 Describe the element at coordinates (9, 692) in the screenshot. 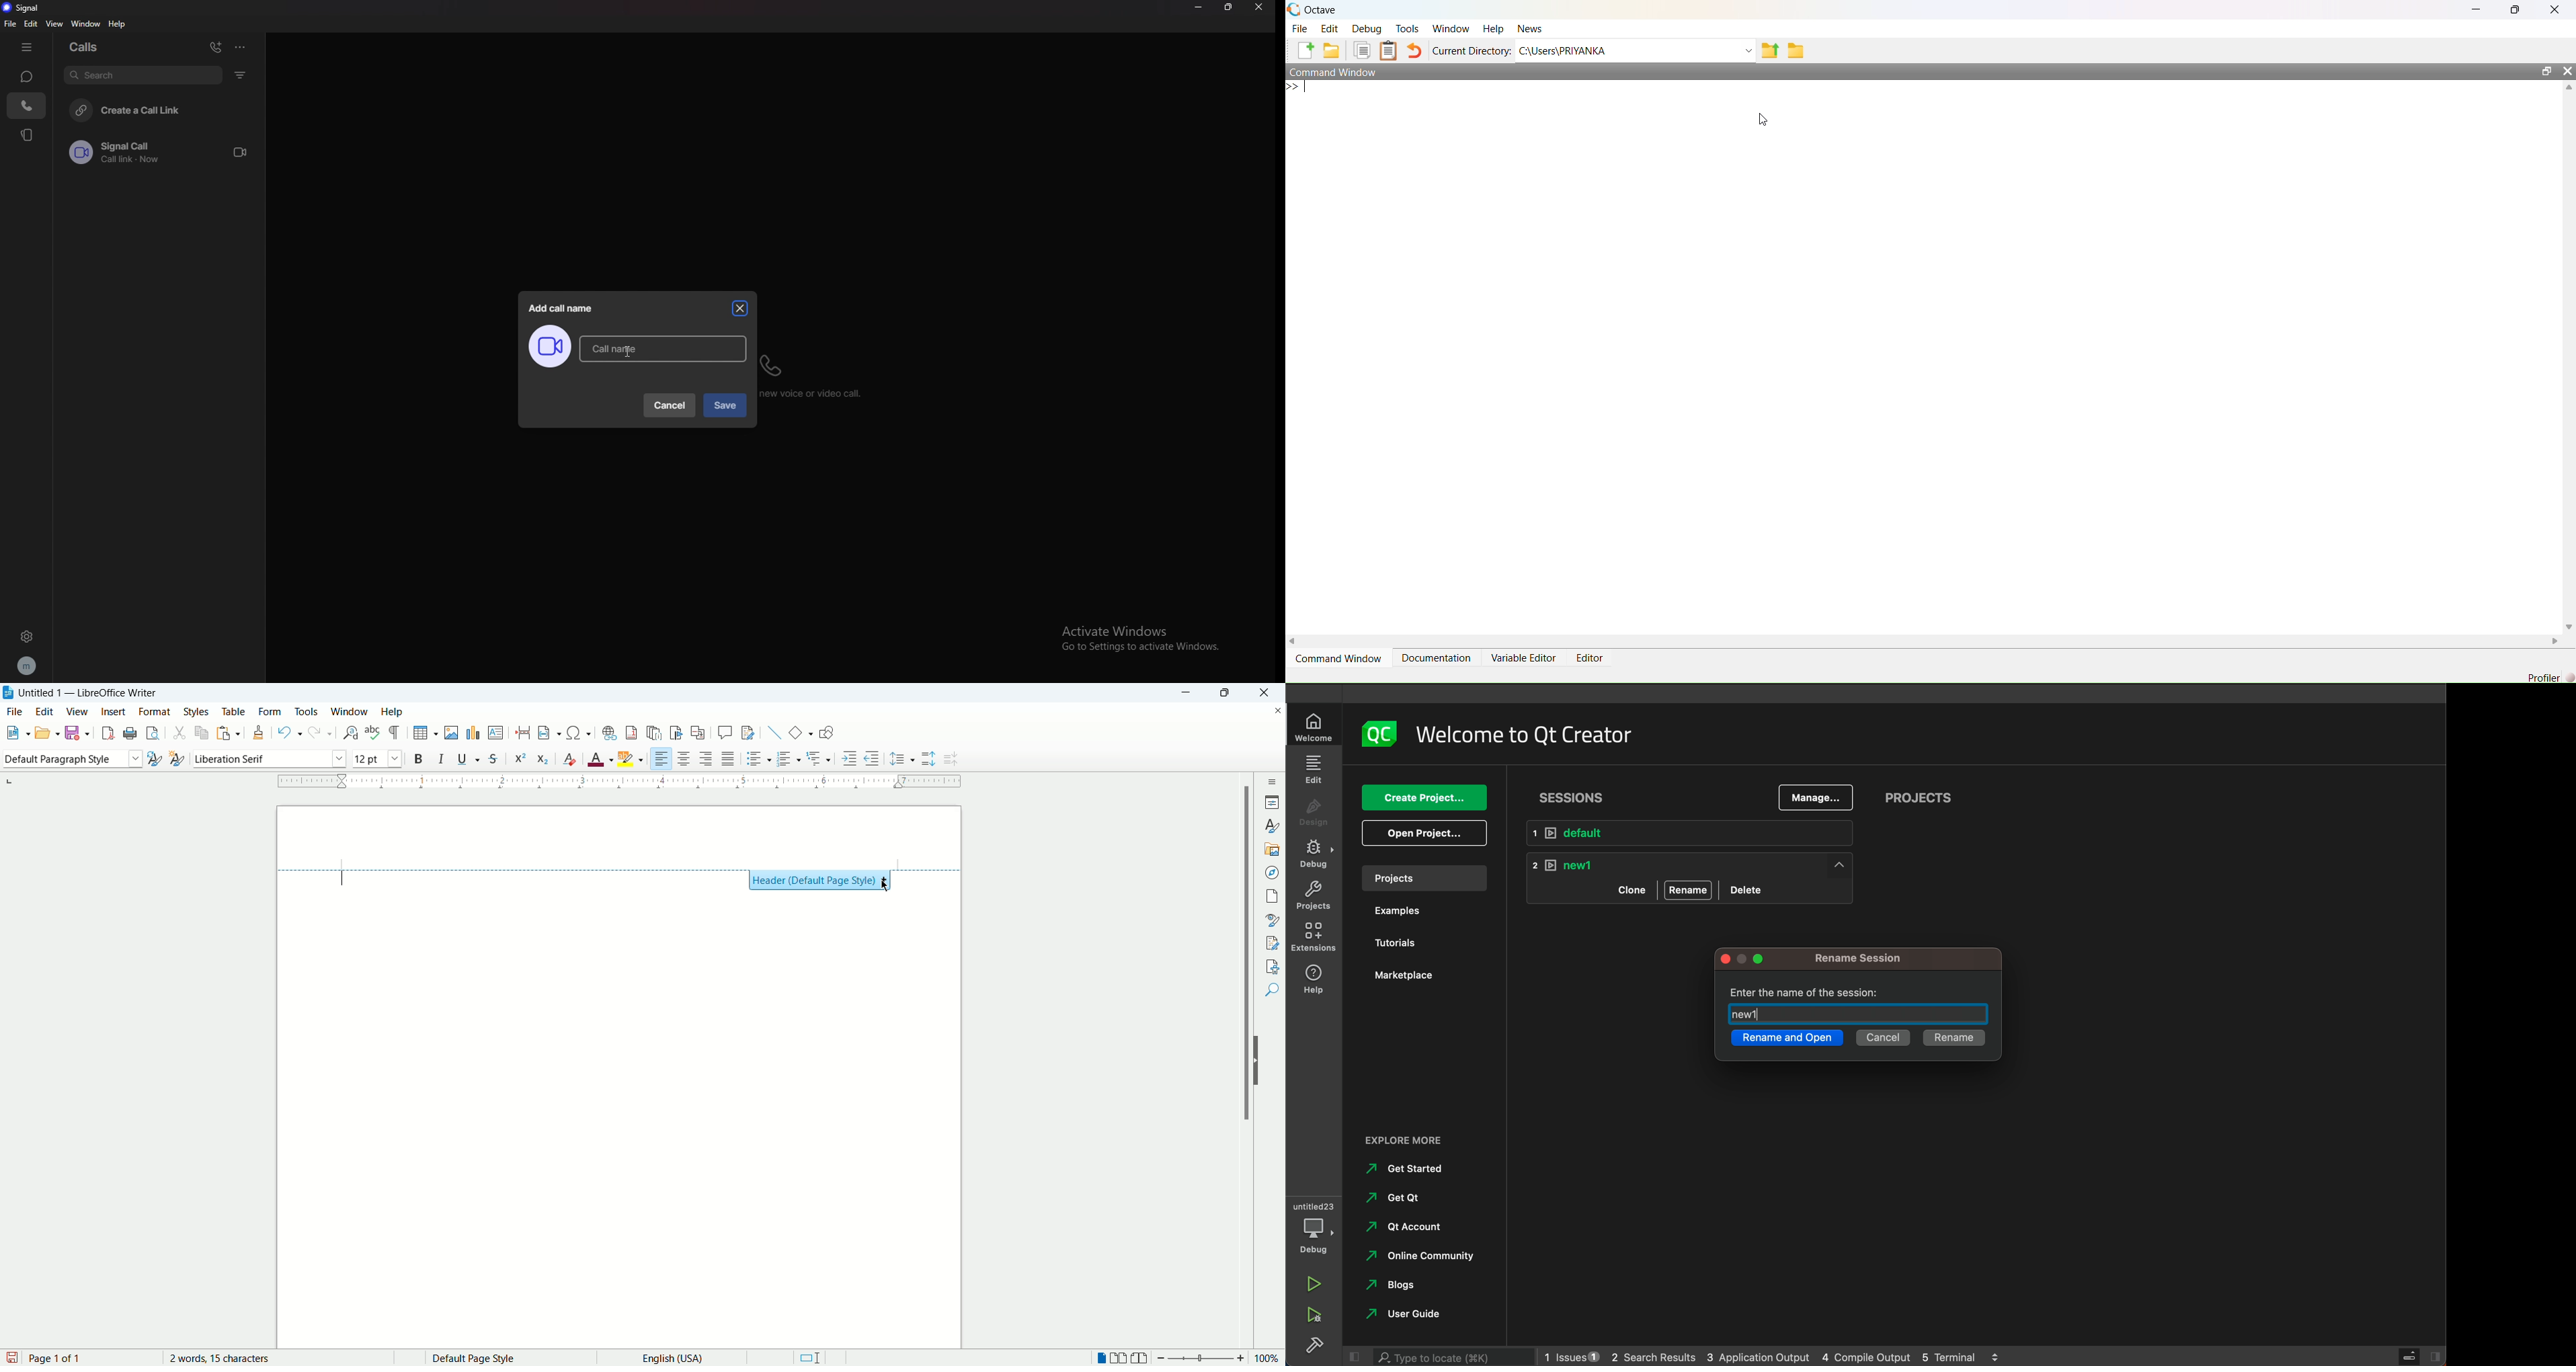

I see `application icon` at that location.